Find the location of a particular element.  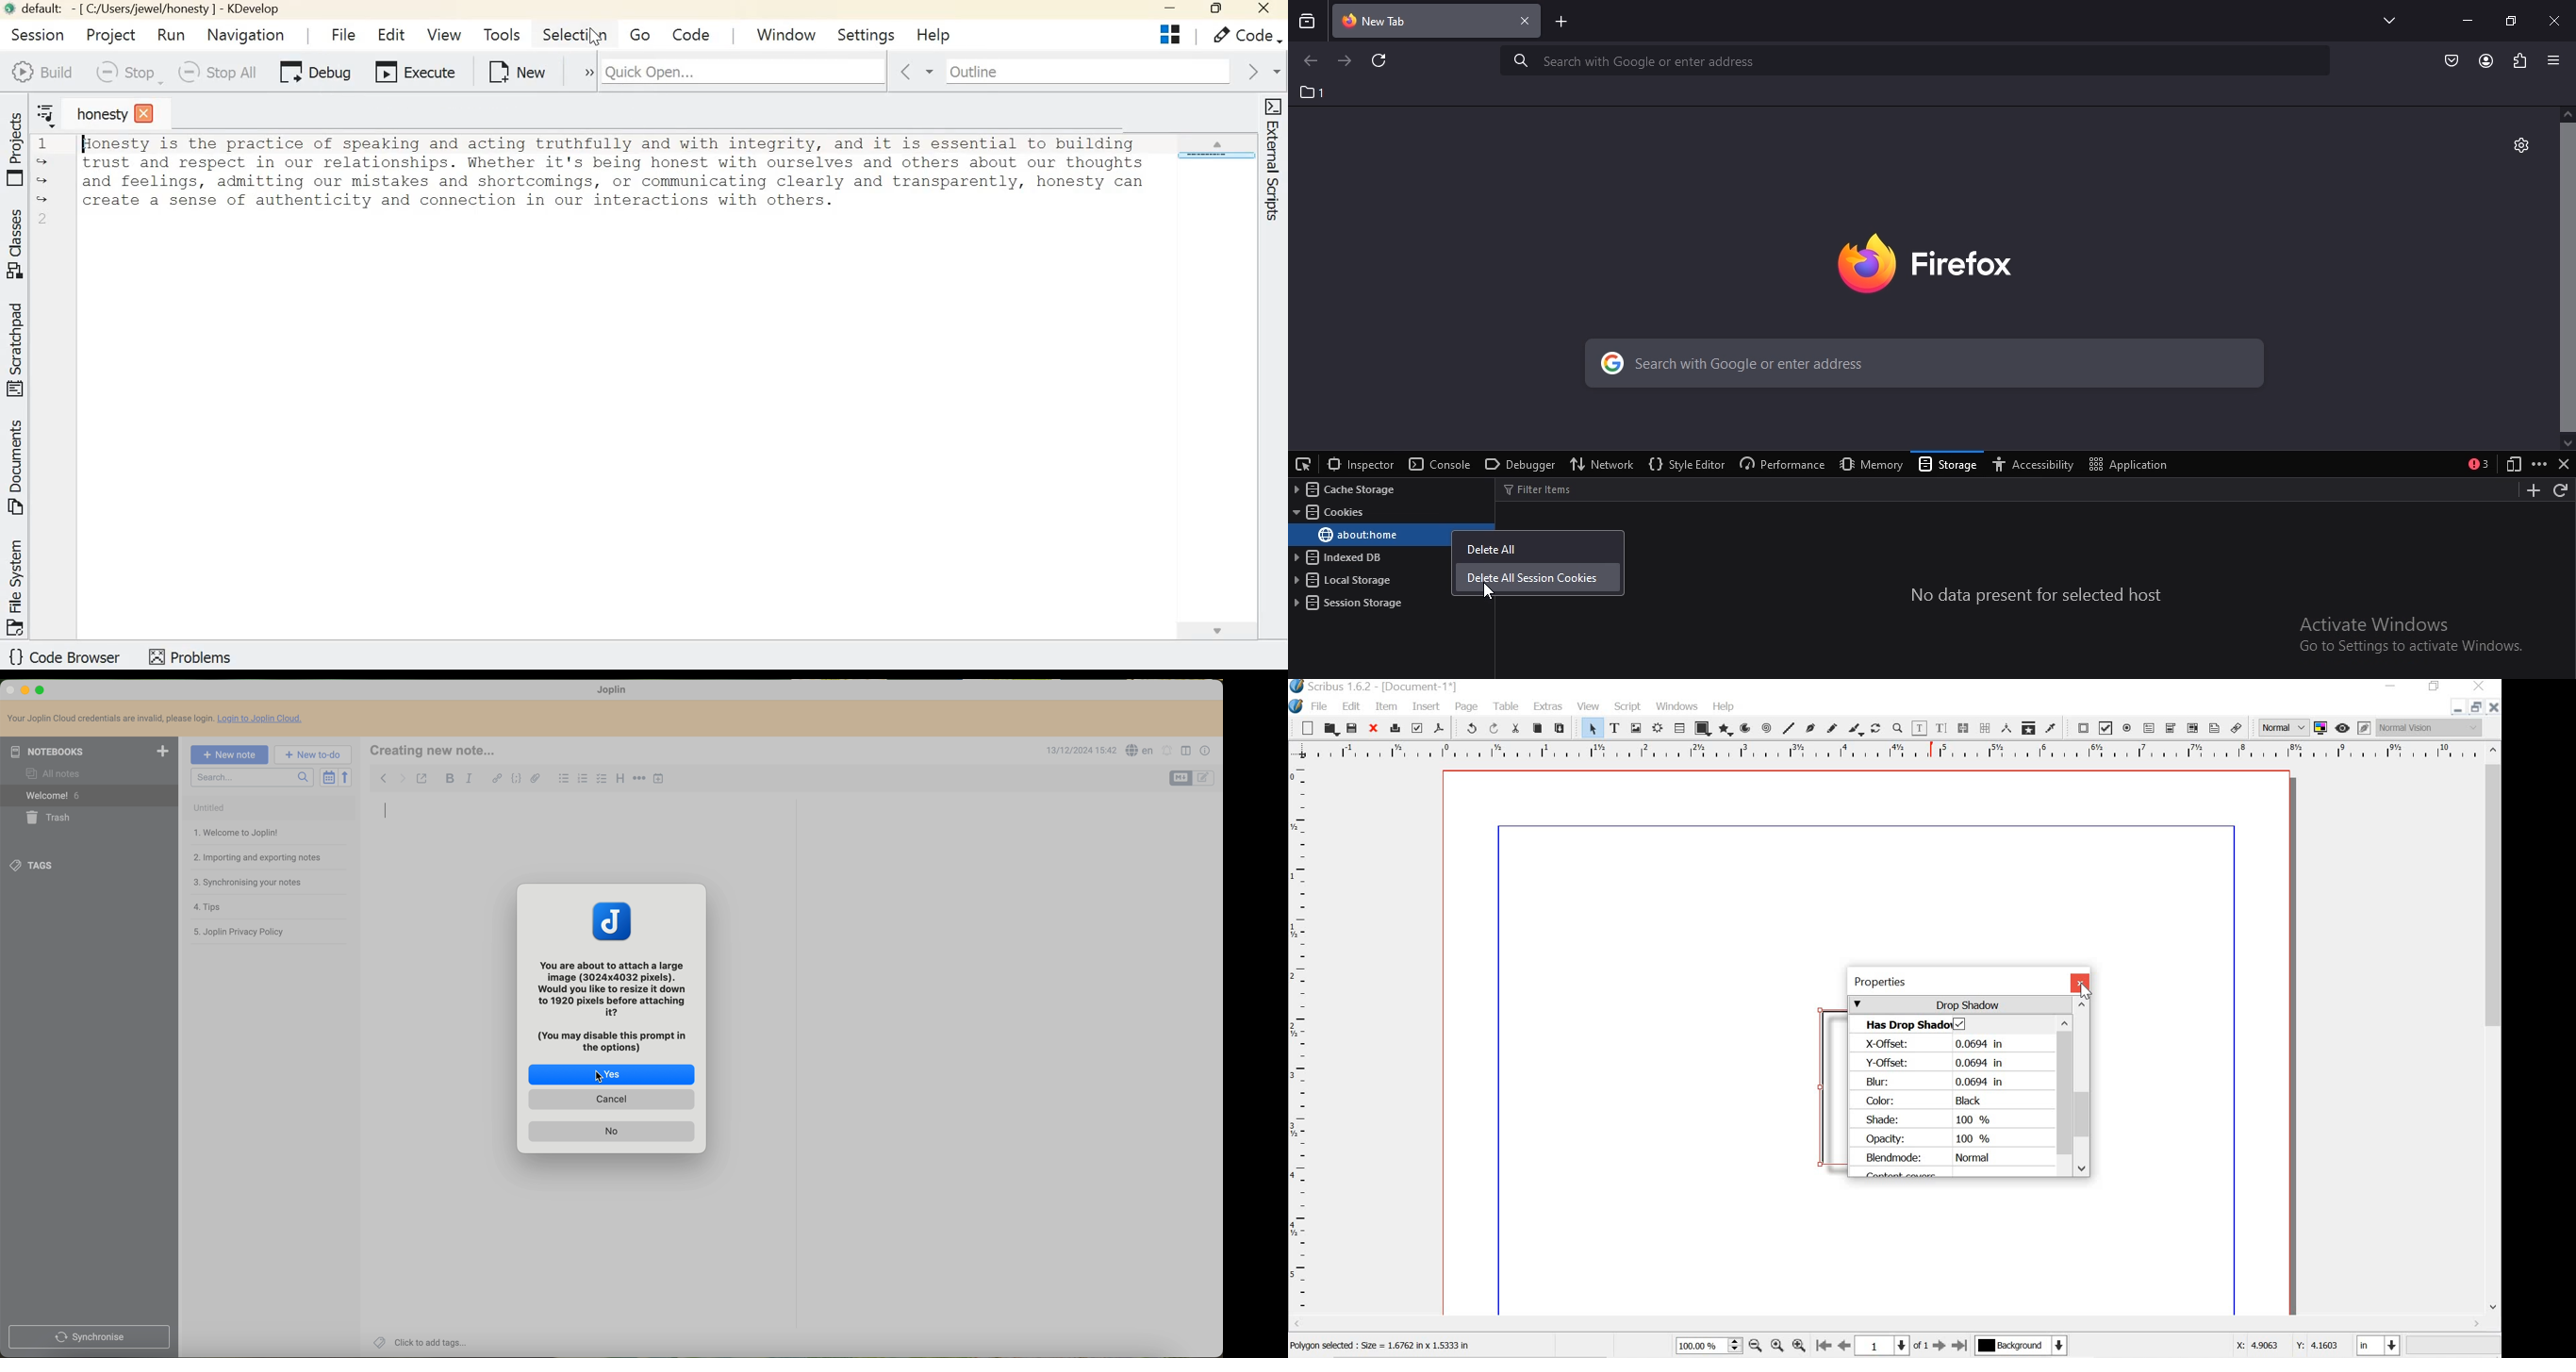

Joplin privacy policy is located at coordinates (239, 931).